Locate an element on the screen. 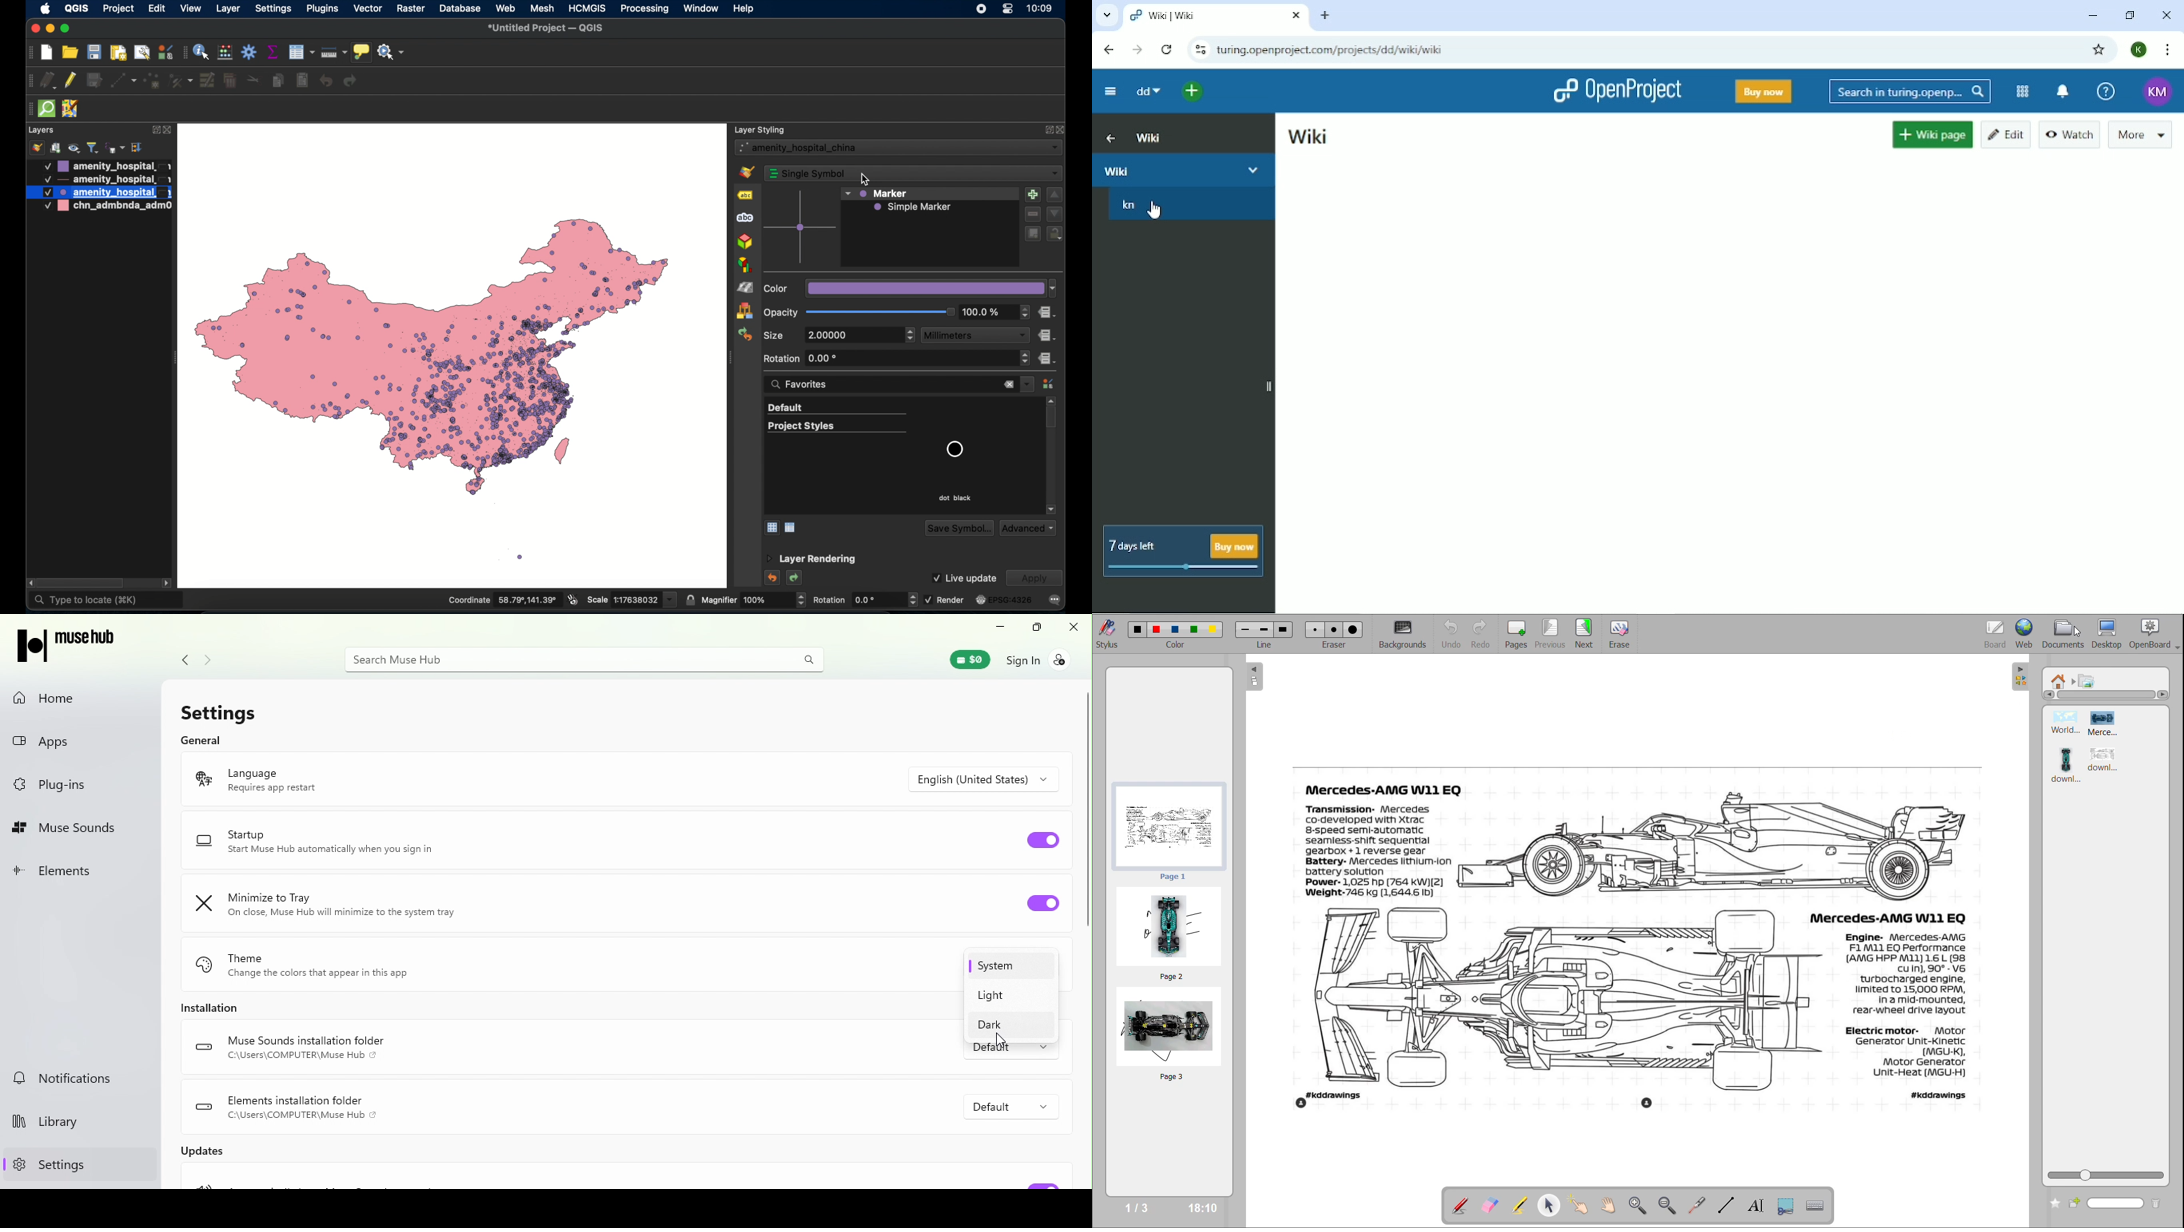 The image size is (2184, 1232). Theme is located at coordinates (354, 963).